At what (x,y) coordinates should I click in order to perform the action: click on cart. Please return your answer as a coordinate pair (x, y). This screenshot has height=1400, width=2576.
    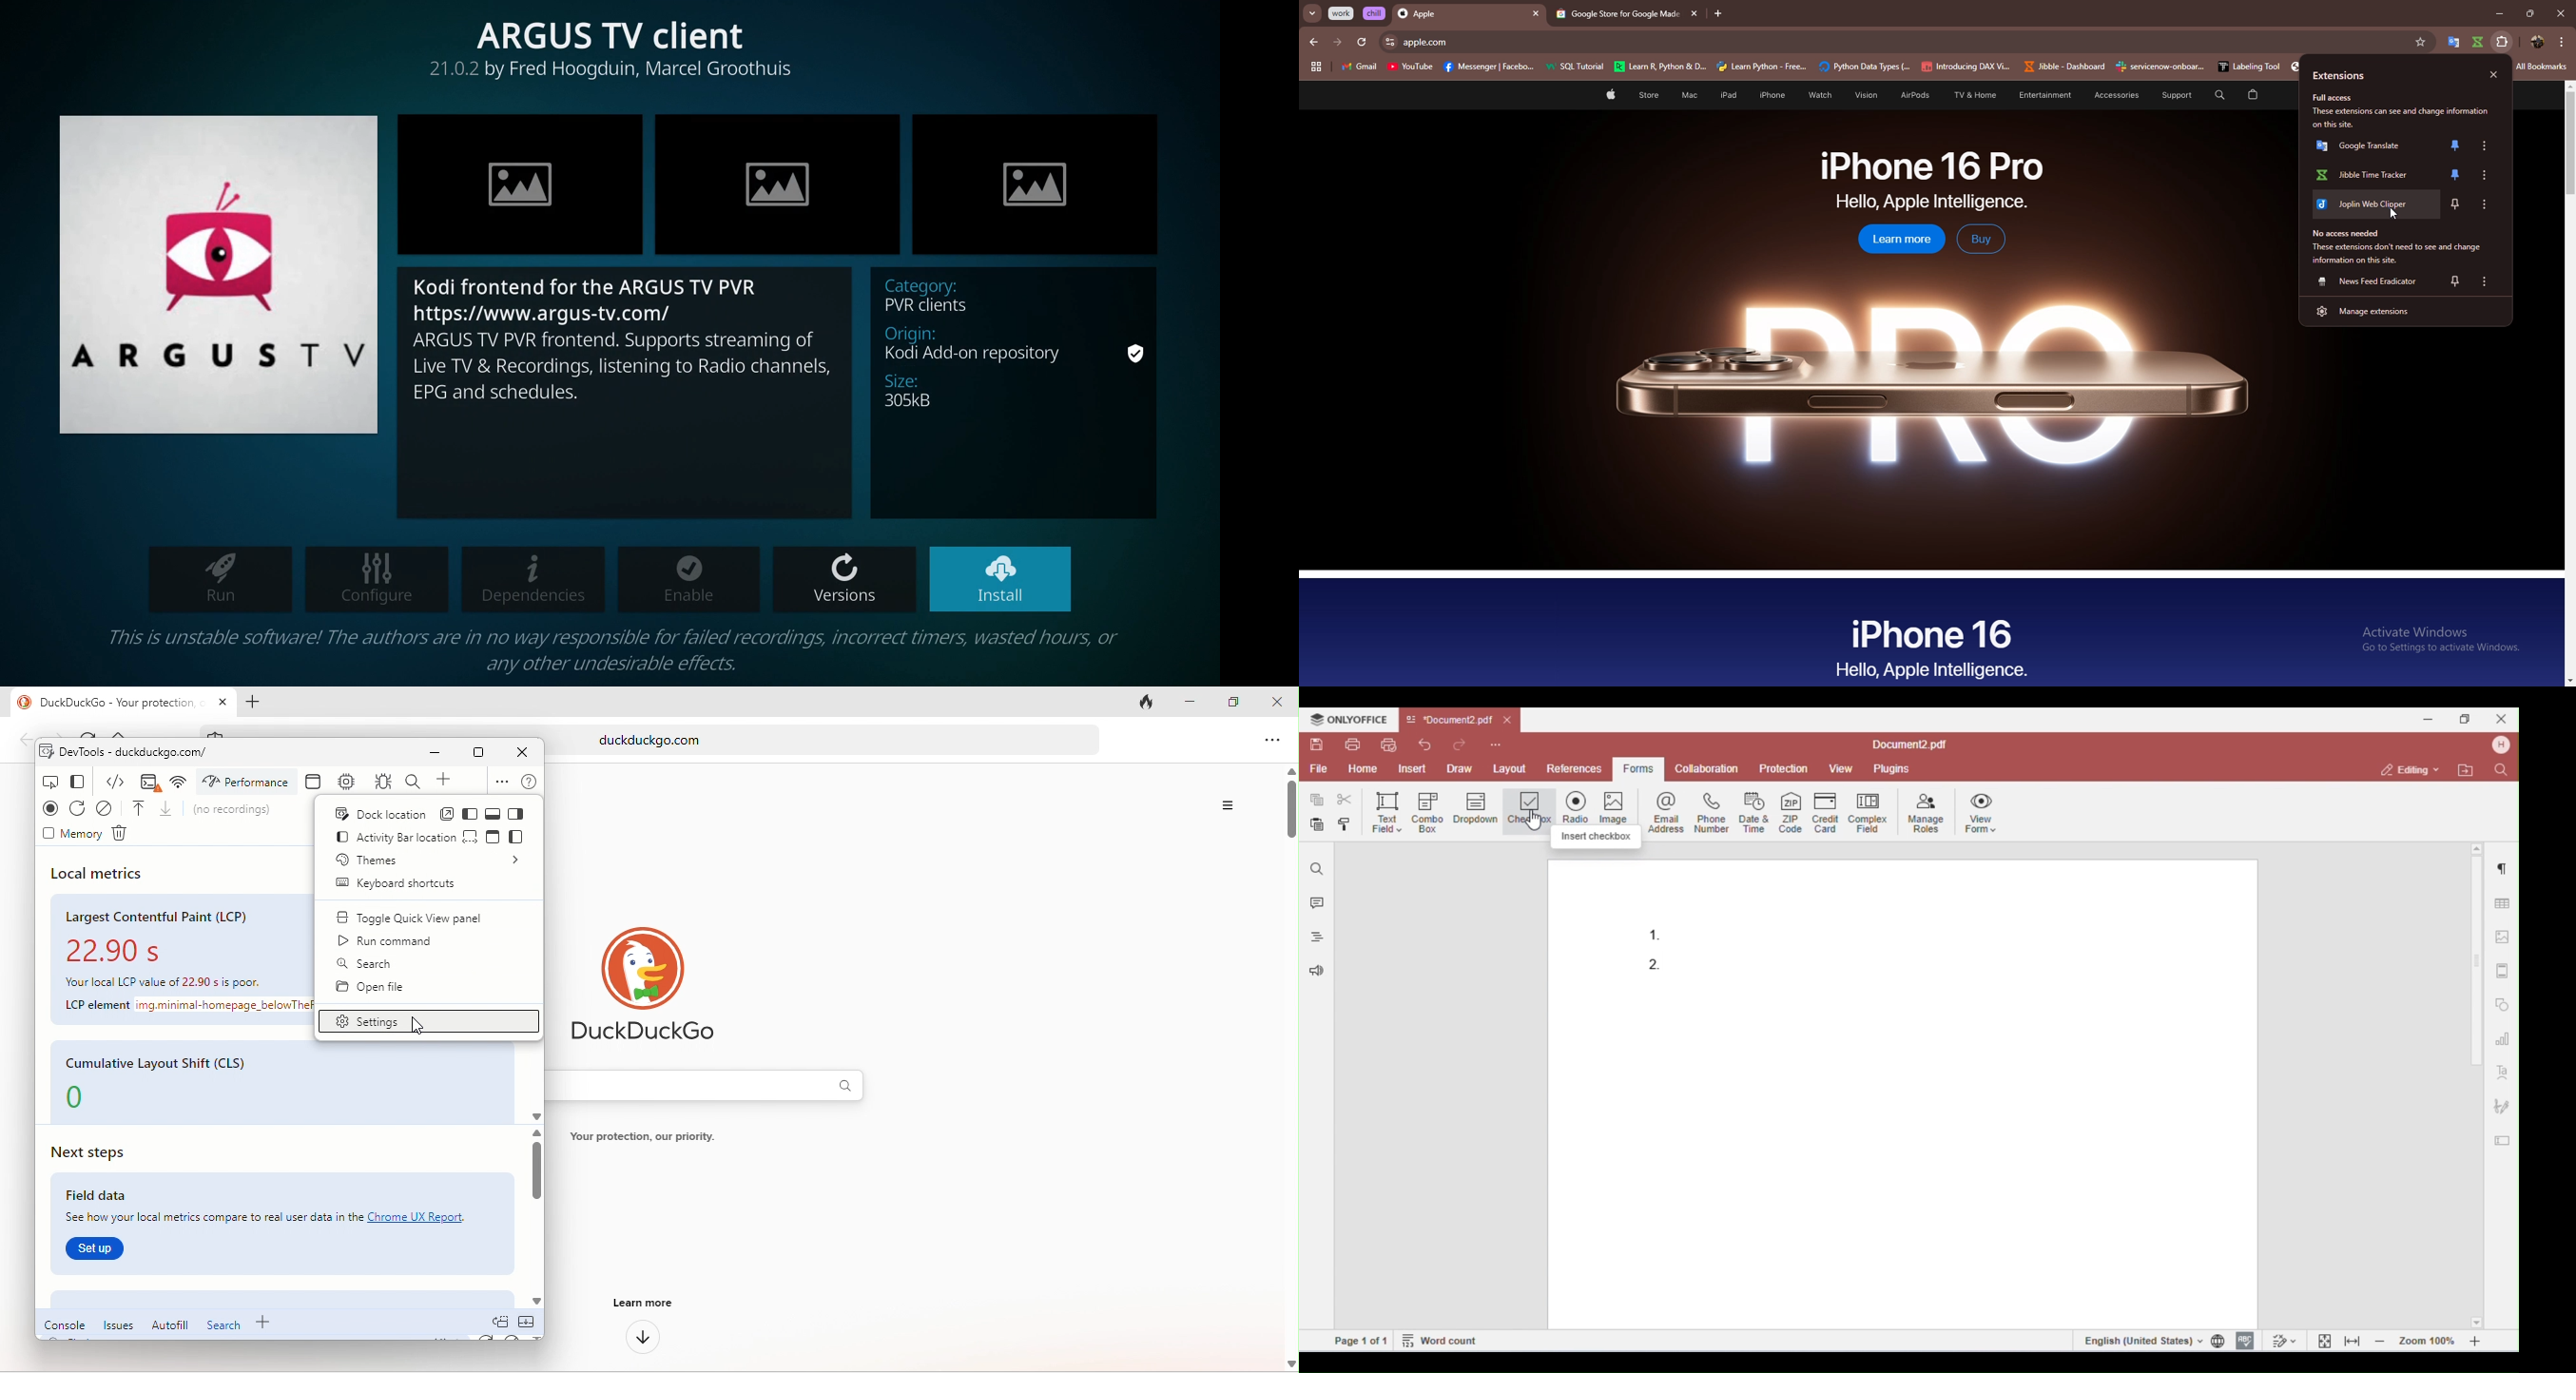
    Looking at the image, I should click on (2253, 95).